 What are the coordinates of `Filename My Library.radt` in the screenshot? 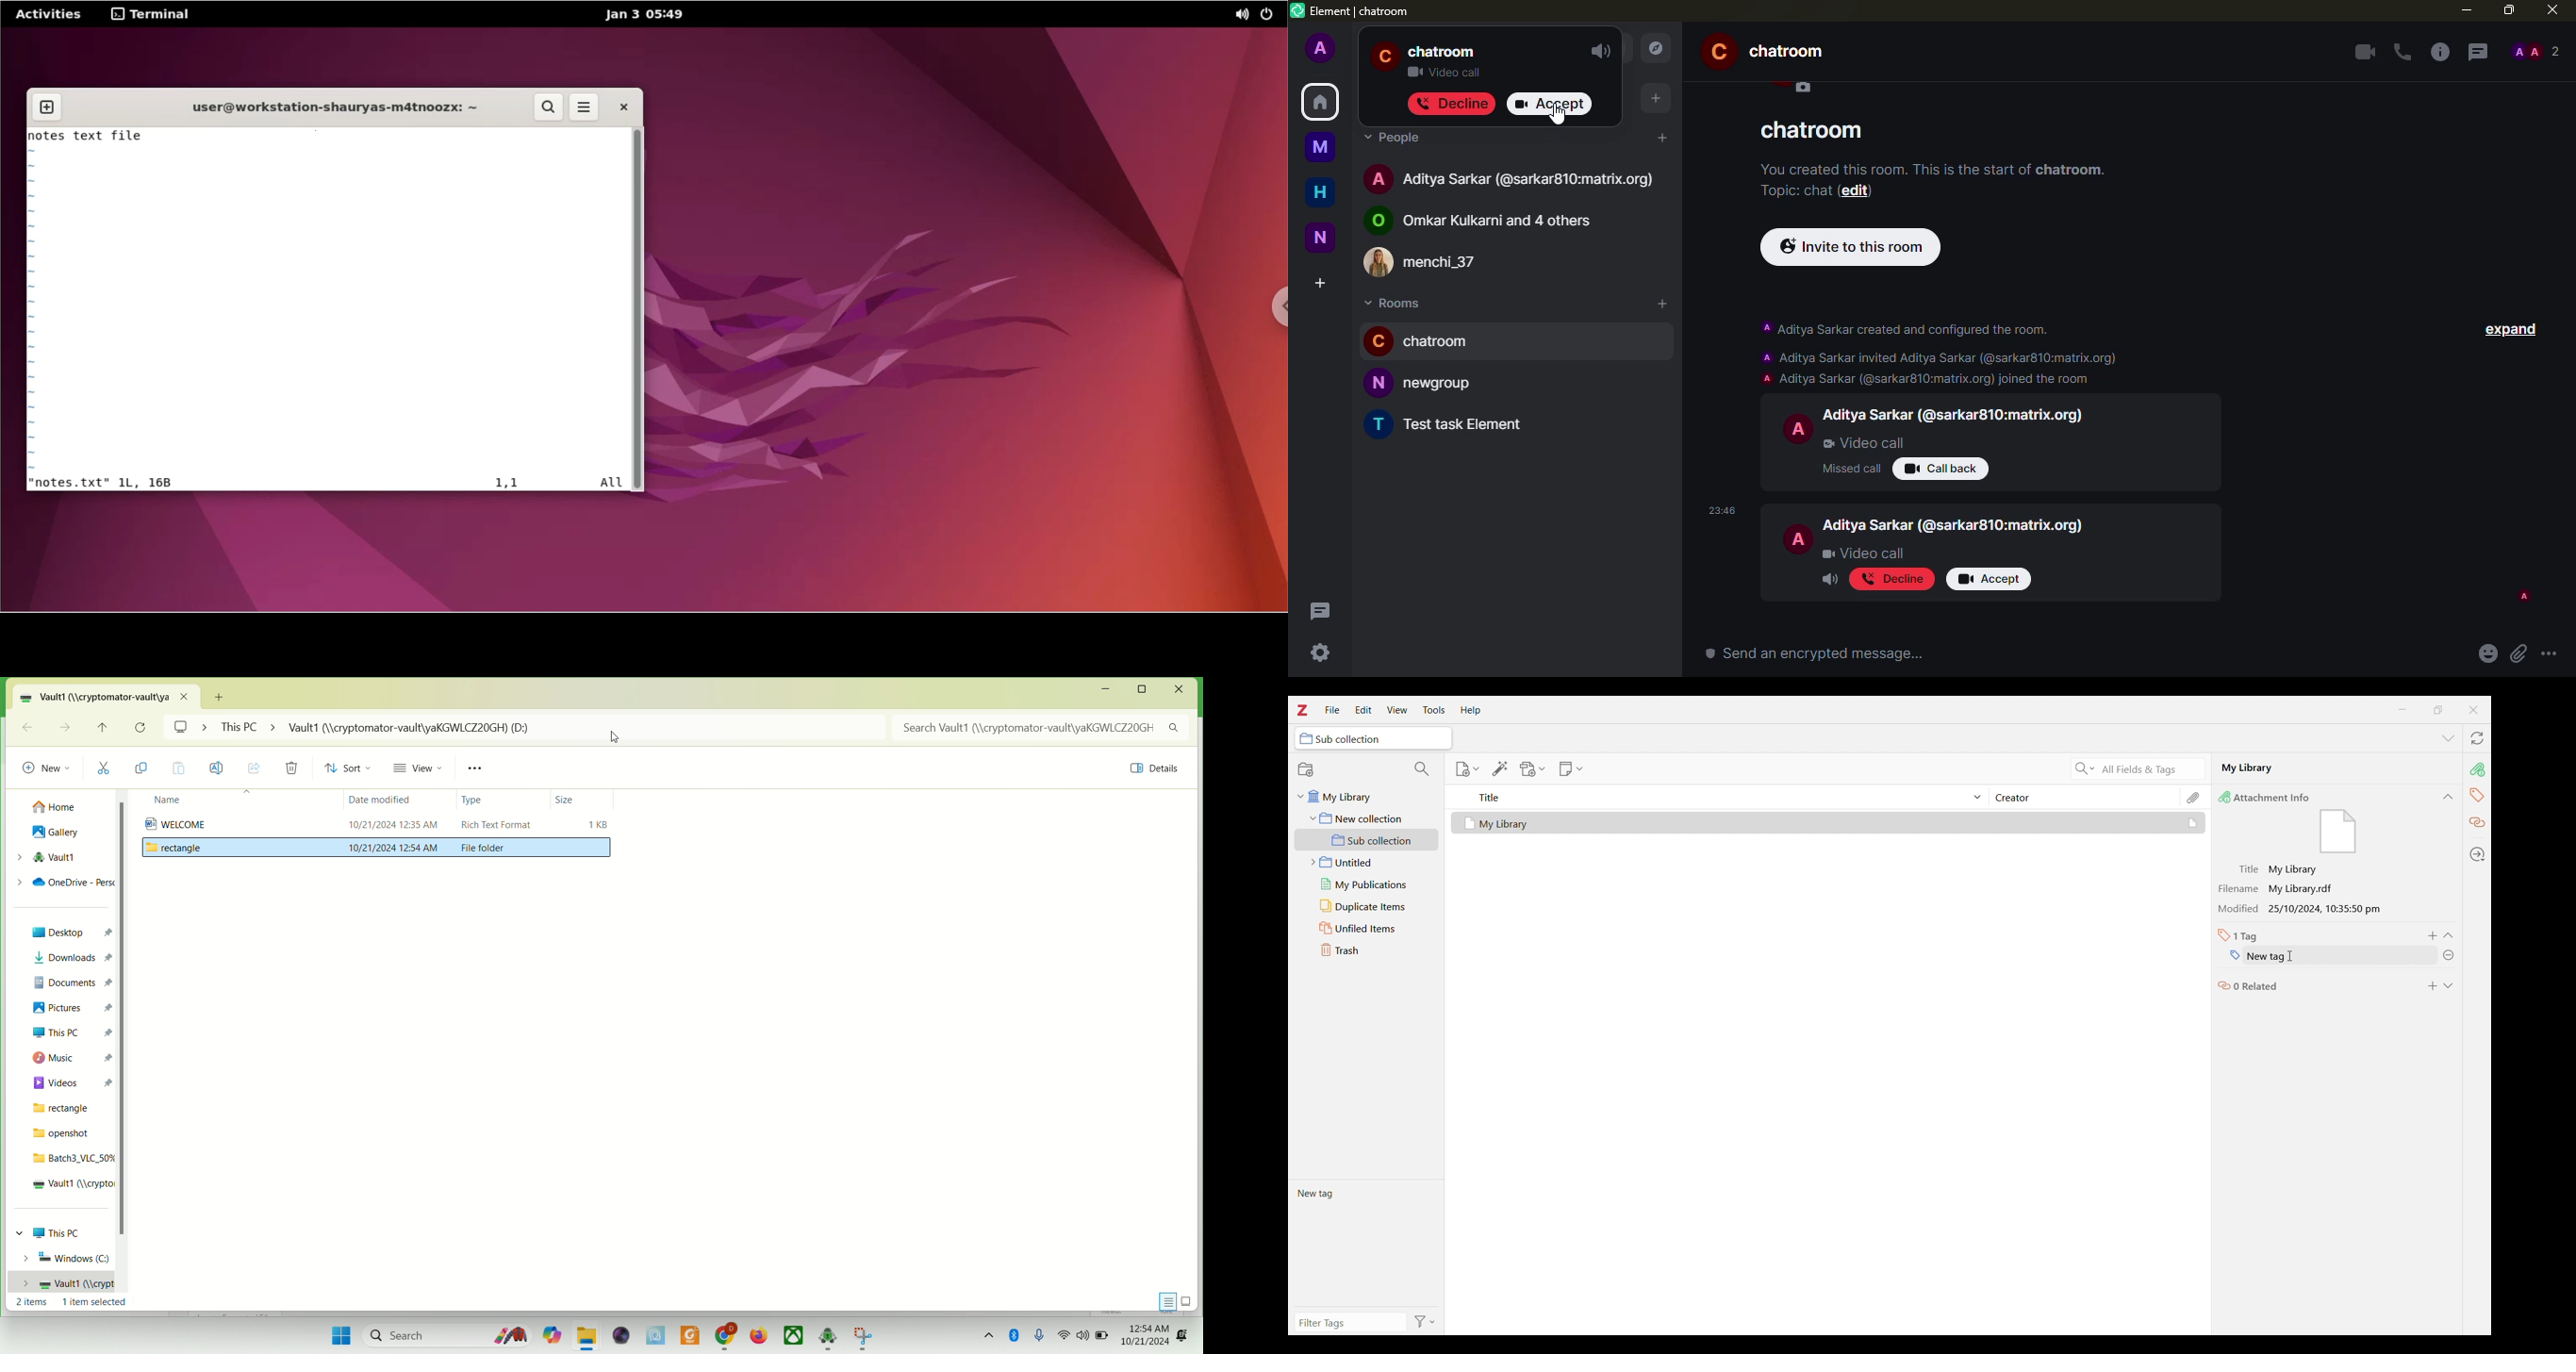 It's located at (2280, 888).